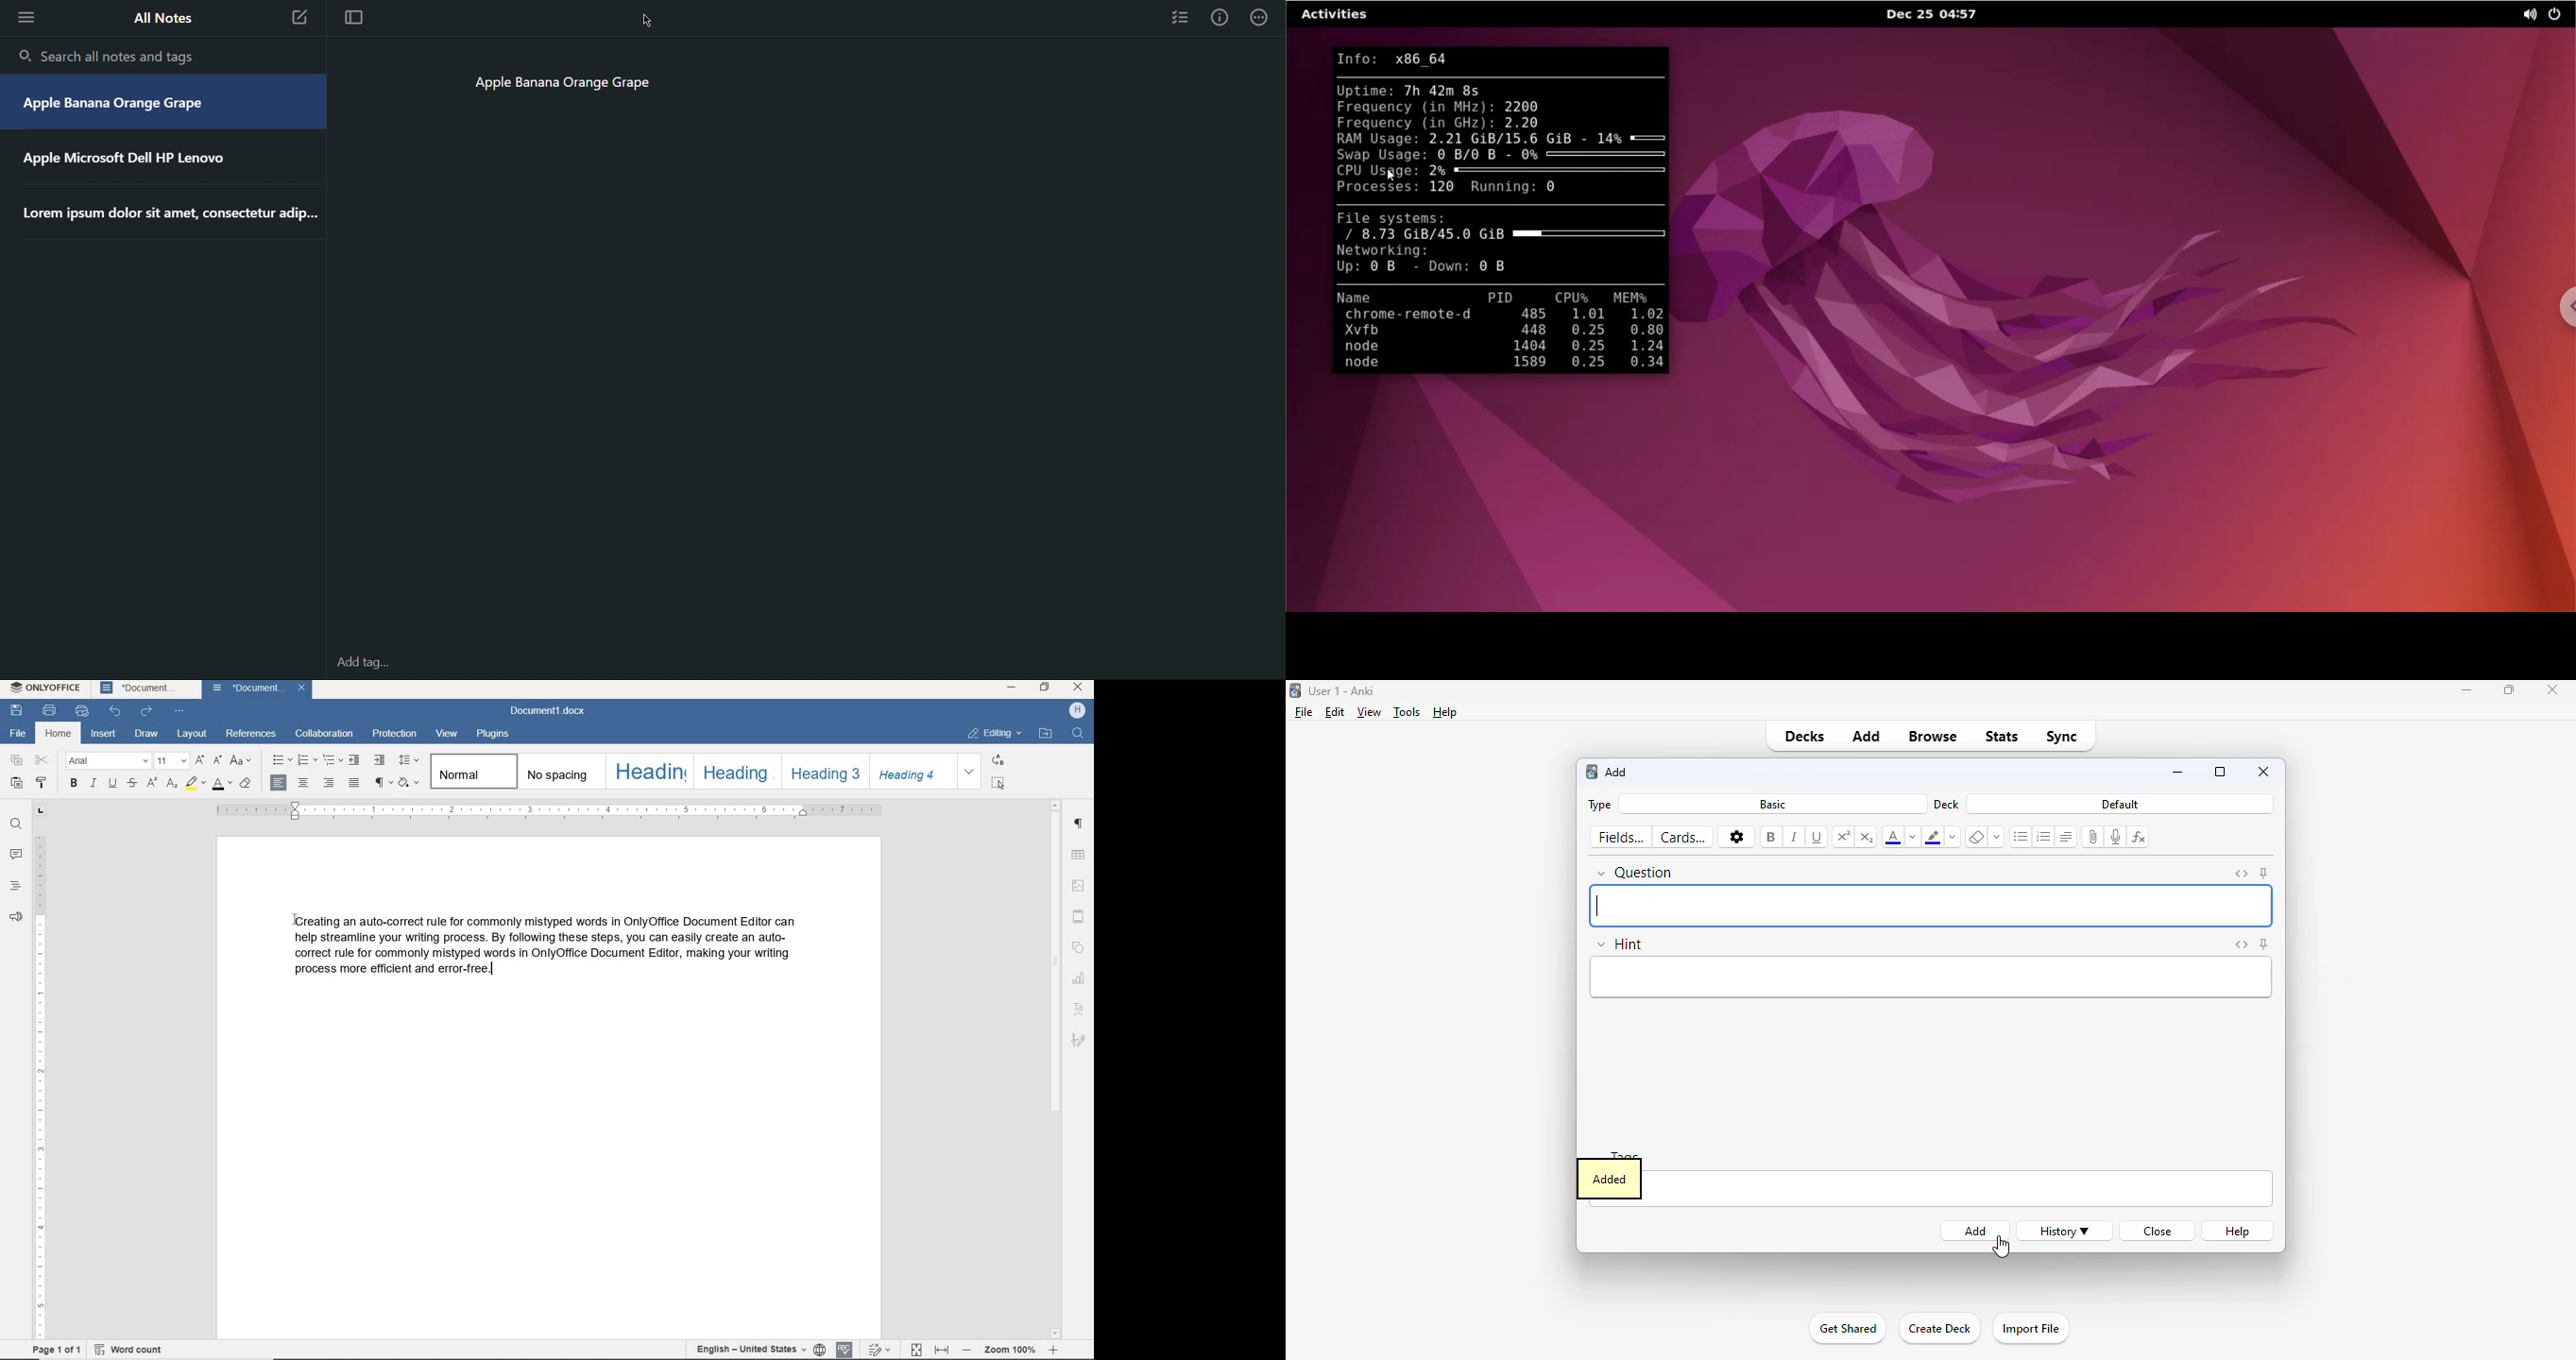 This screenshot has width=2576, height=1372. Describe the element at coordinates (2466, 690) in the screenshot. I see `minimize` at that location.